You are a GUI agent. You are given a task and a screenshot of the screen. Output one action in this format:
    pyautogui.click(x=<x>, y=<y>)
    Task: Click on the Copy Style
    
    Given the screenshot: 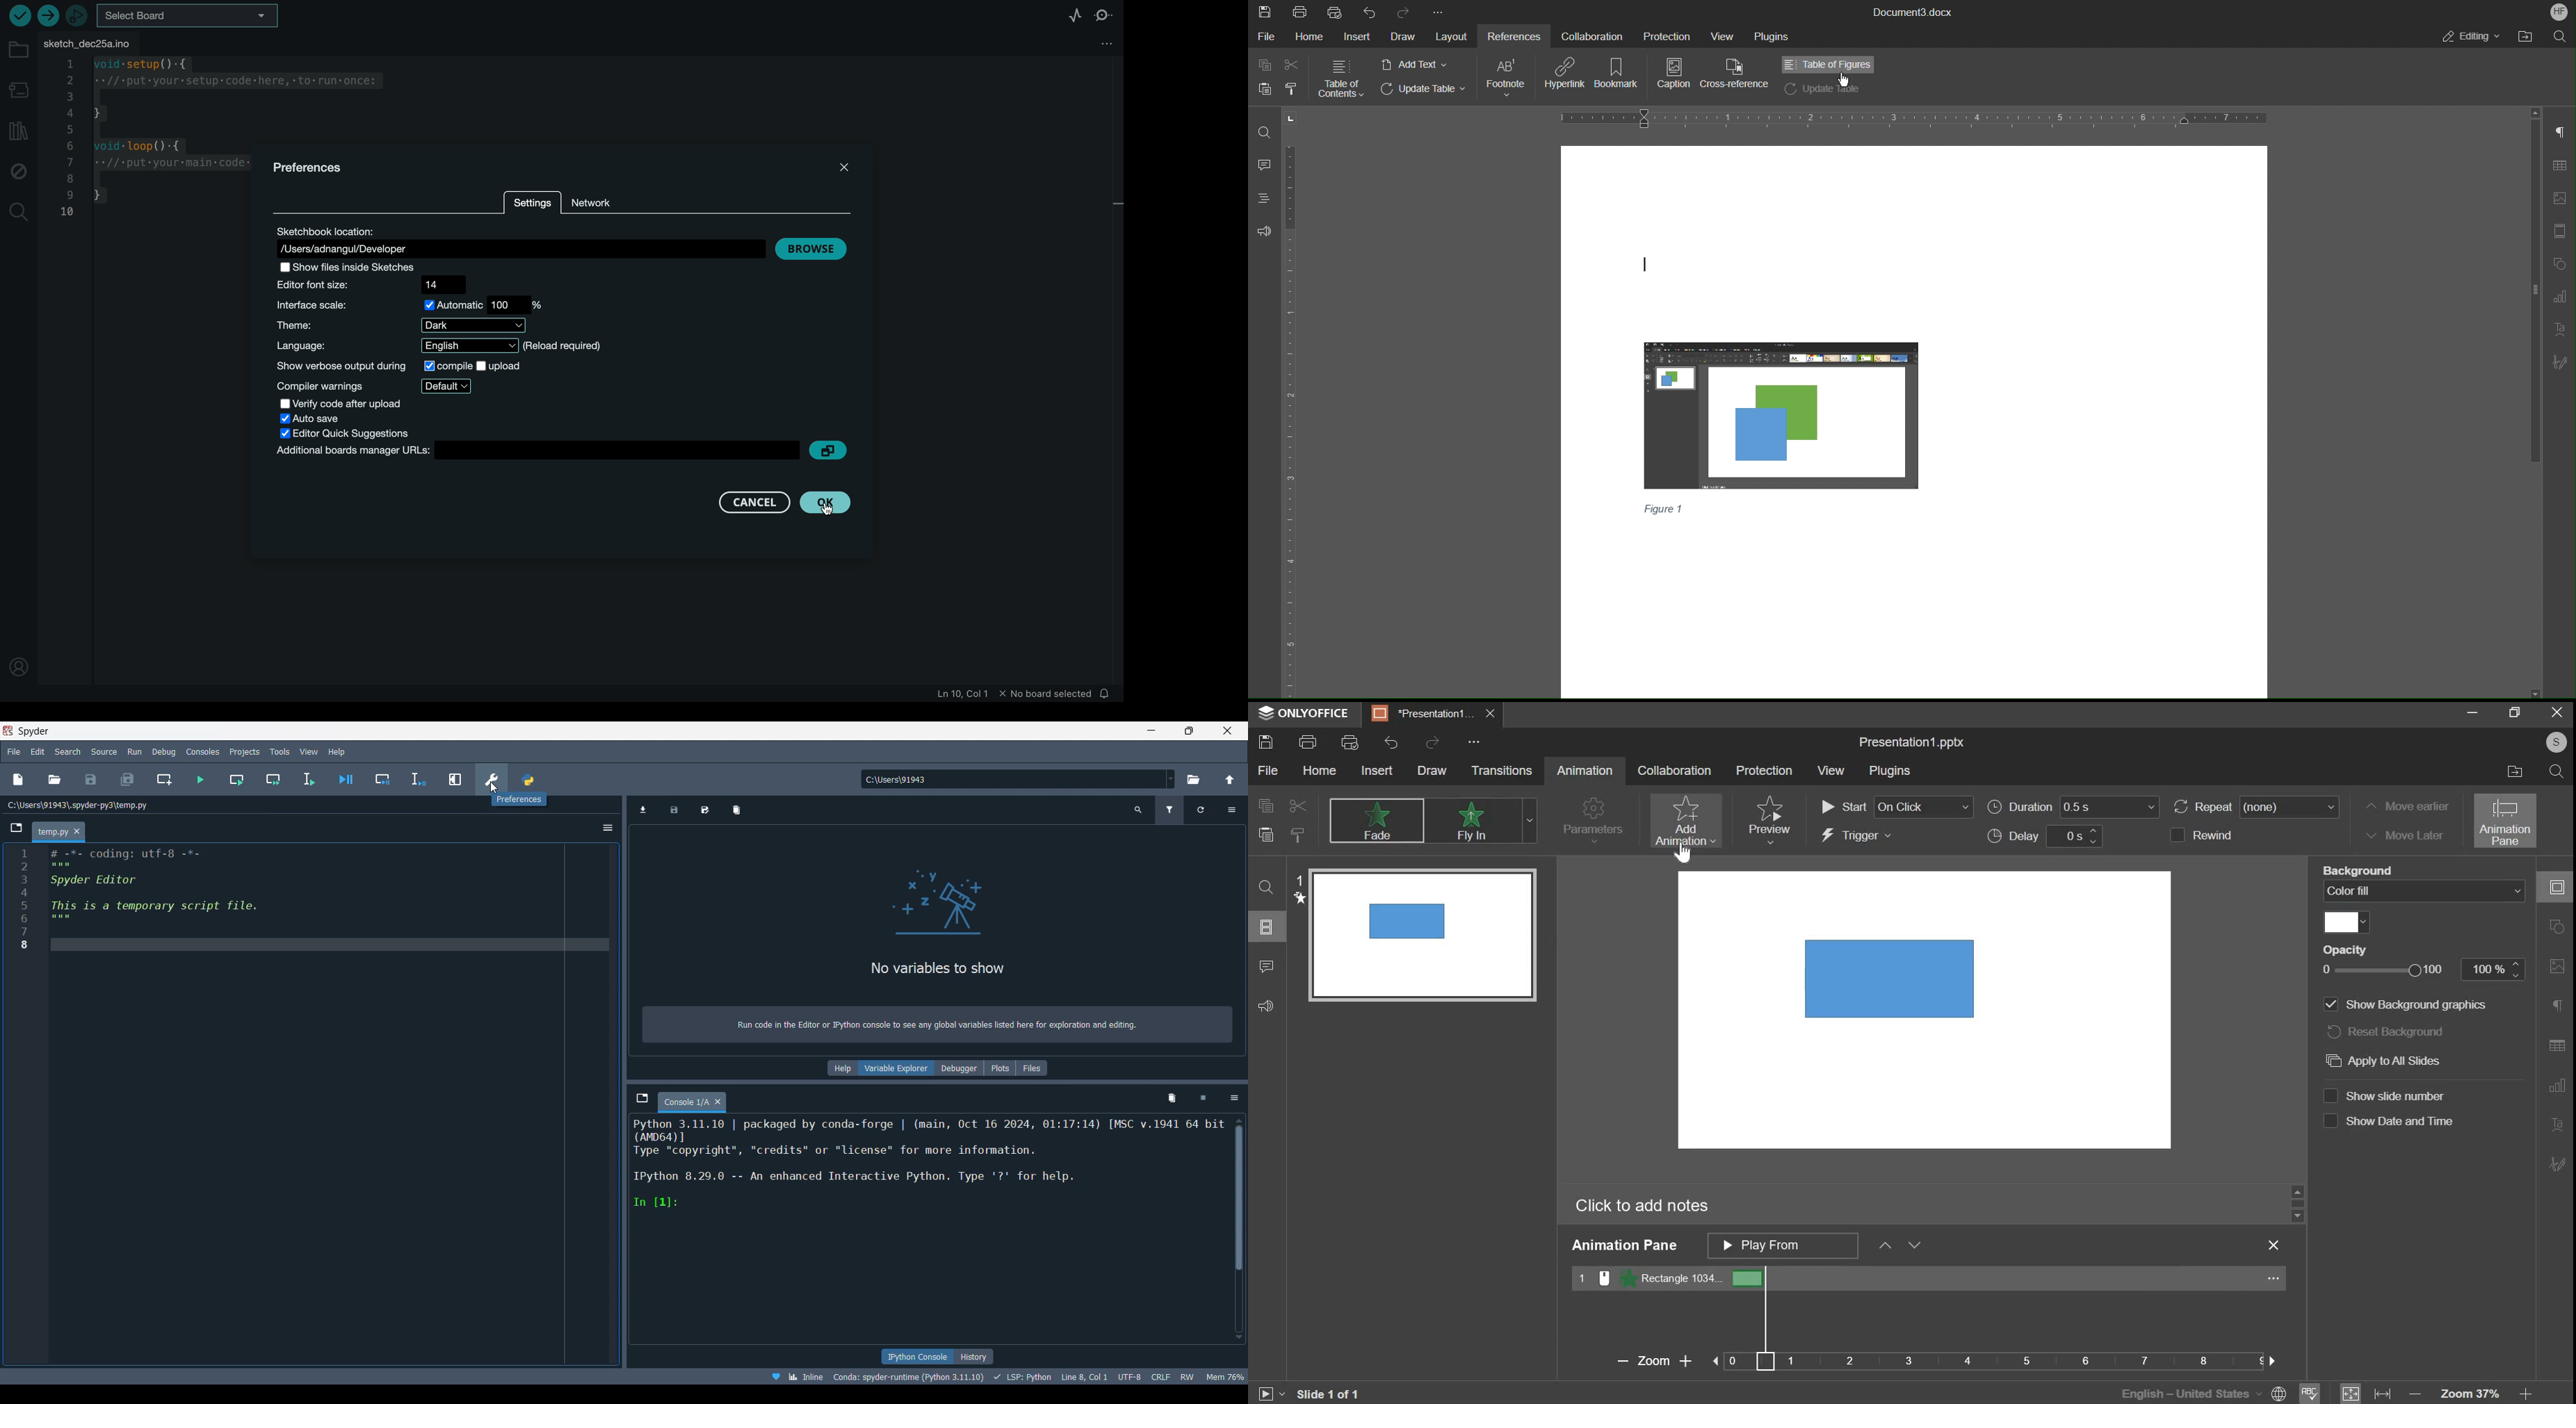 What is the action you would take?
    pyautogui.click(x=1292, y=89)
    